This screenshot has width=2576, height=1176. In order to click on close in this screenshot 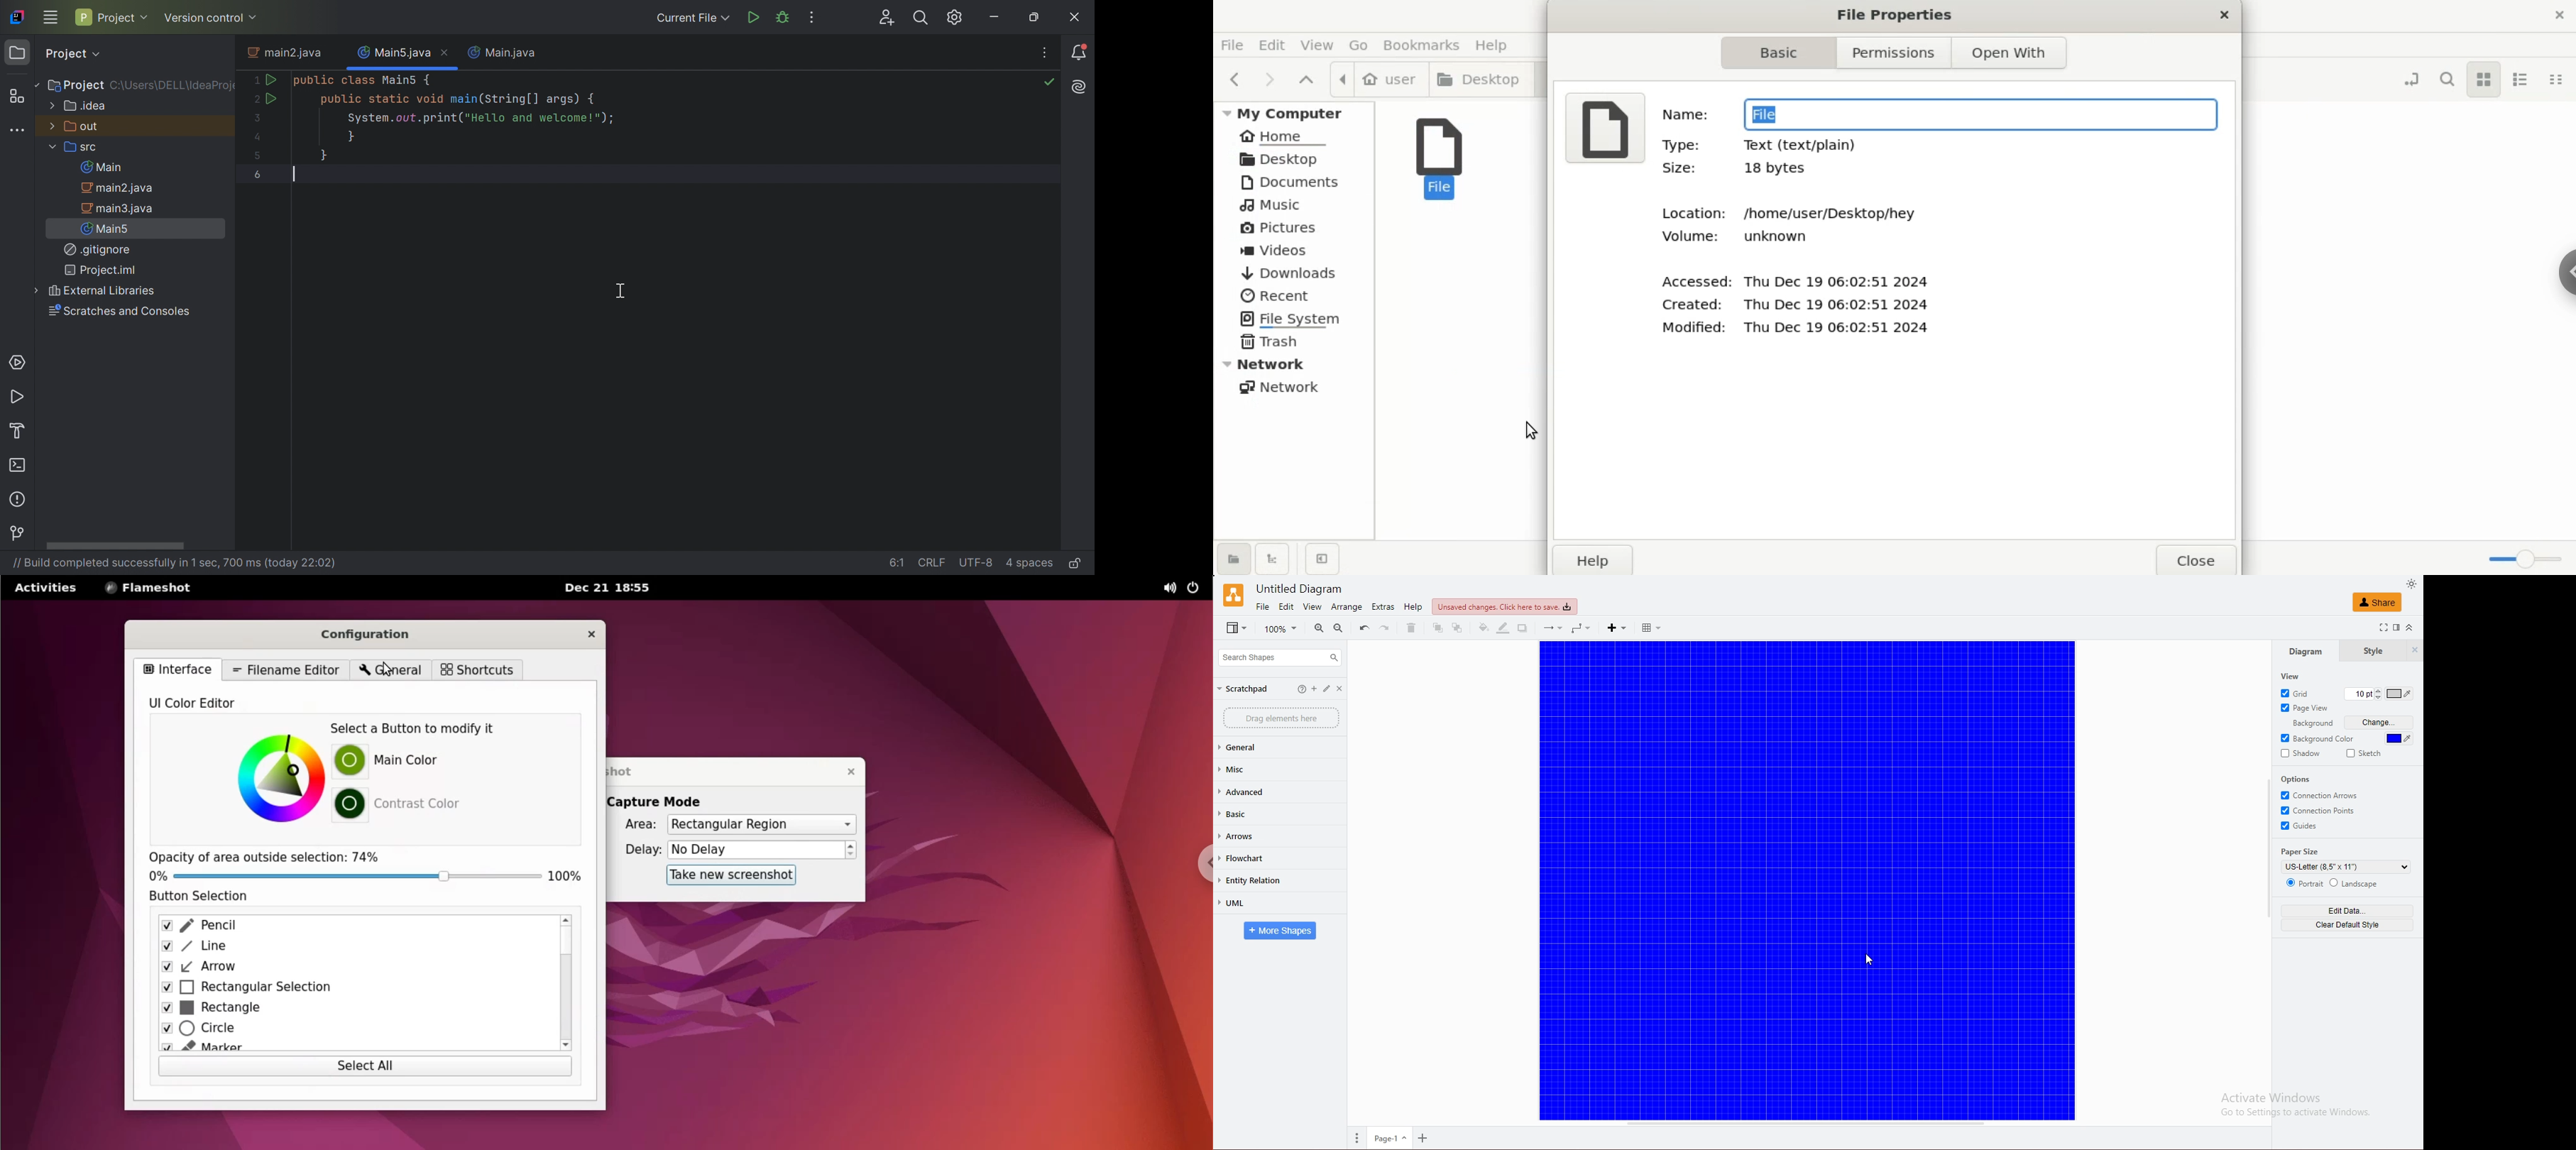, I will do `click(845, 772)`.